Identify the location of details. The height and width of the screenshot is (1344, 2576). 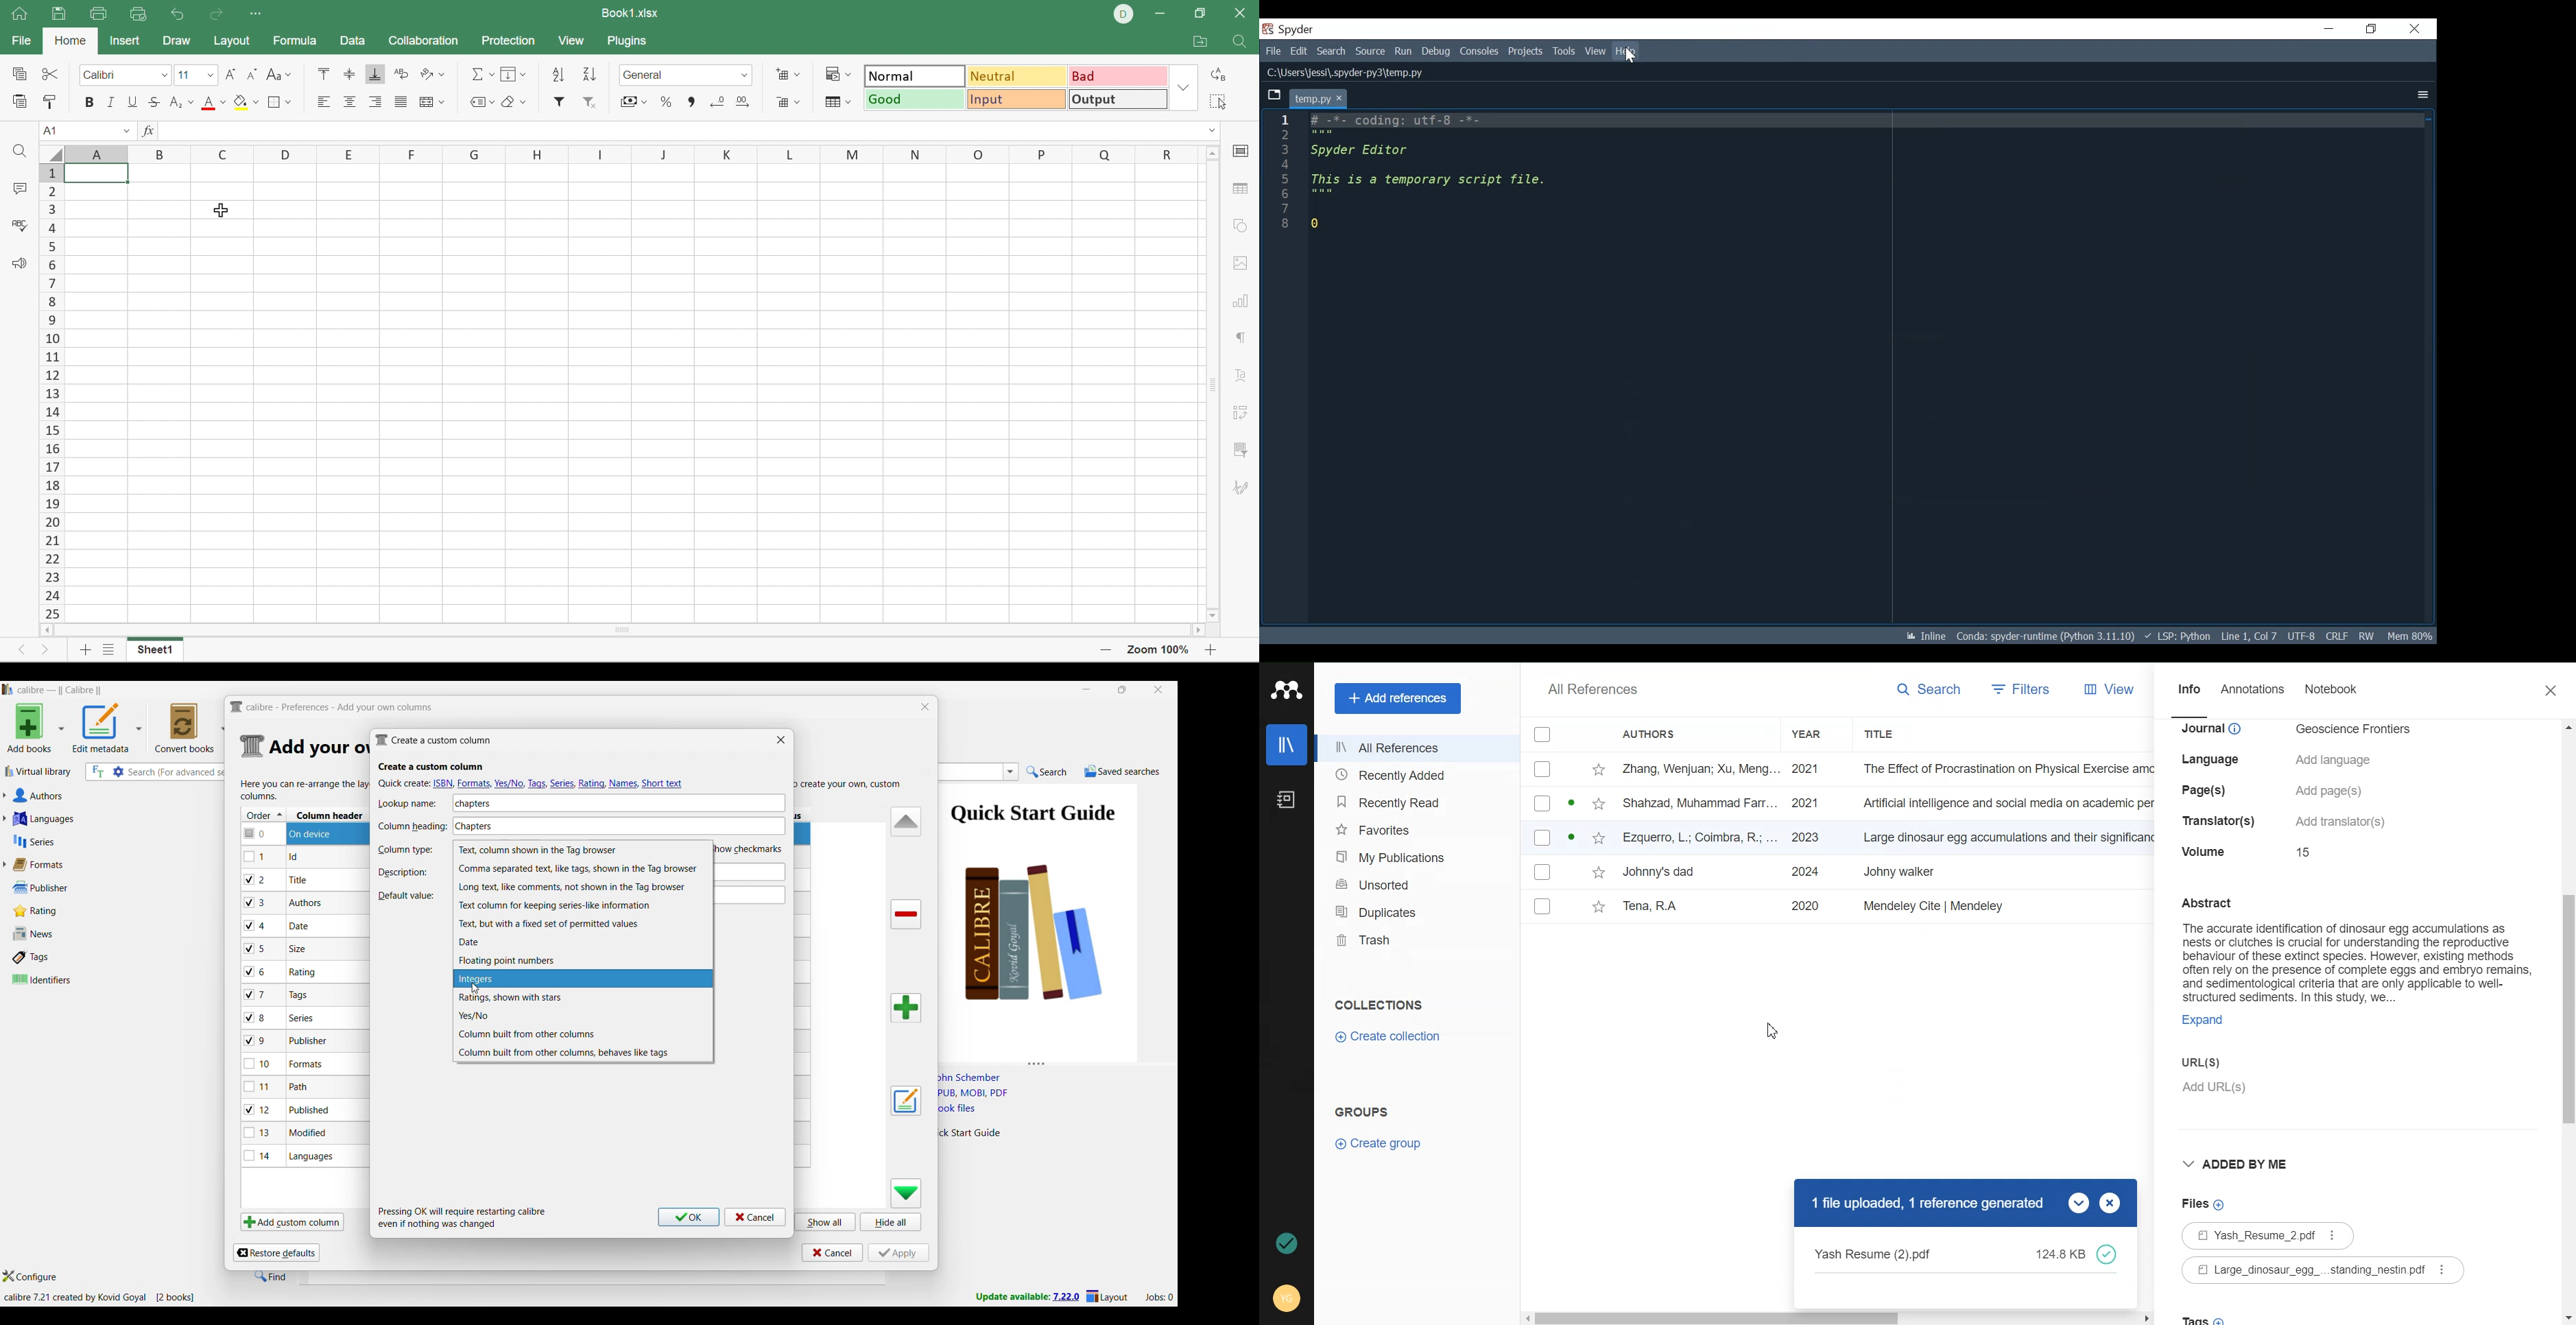
(2357, 730).